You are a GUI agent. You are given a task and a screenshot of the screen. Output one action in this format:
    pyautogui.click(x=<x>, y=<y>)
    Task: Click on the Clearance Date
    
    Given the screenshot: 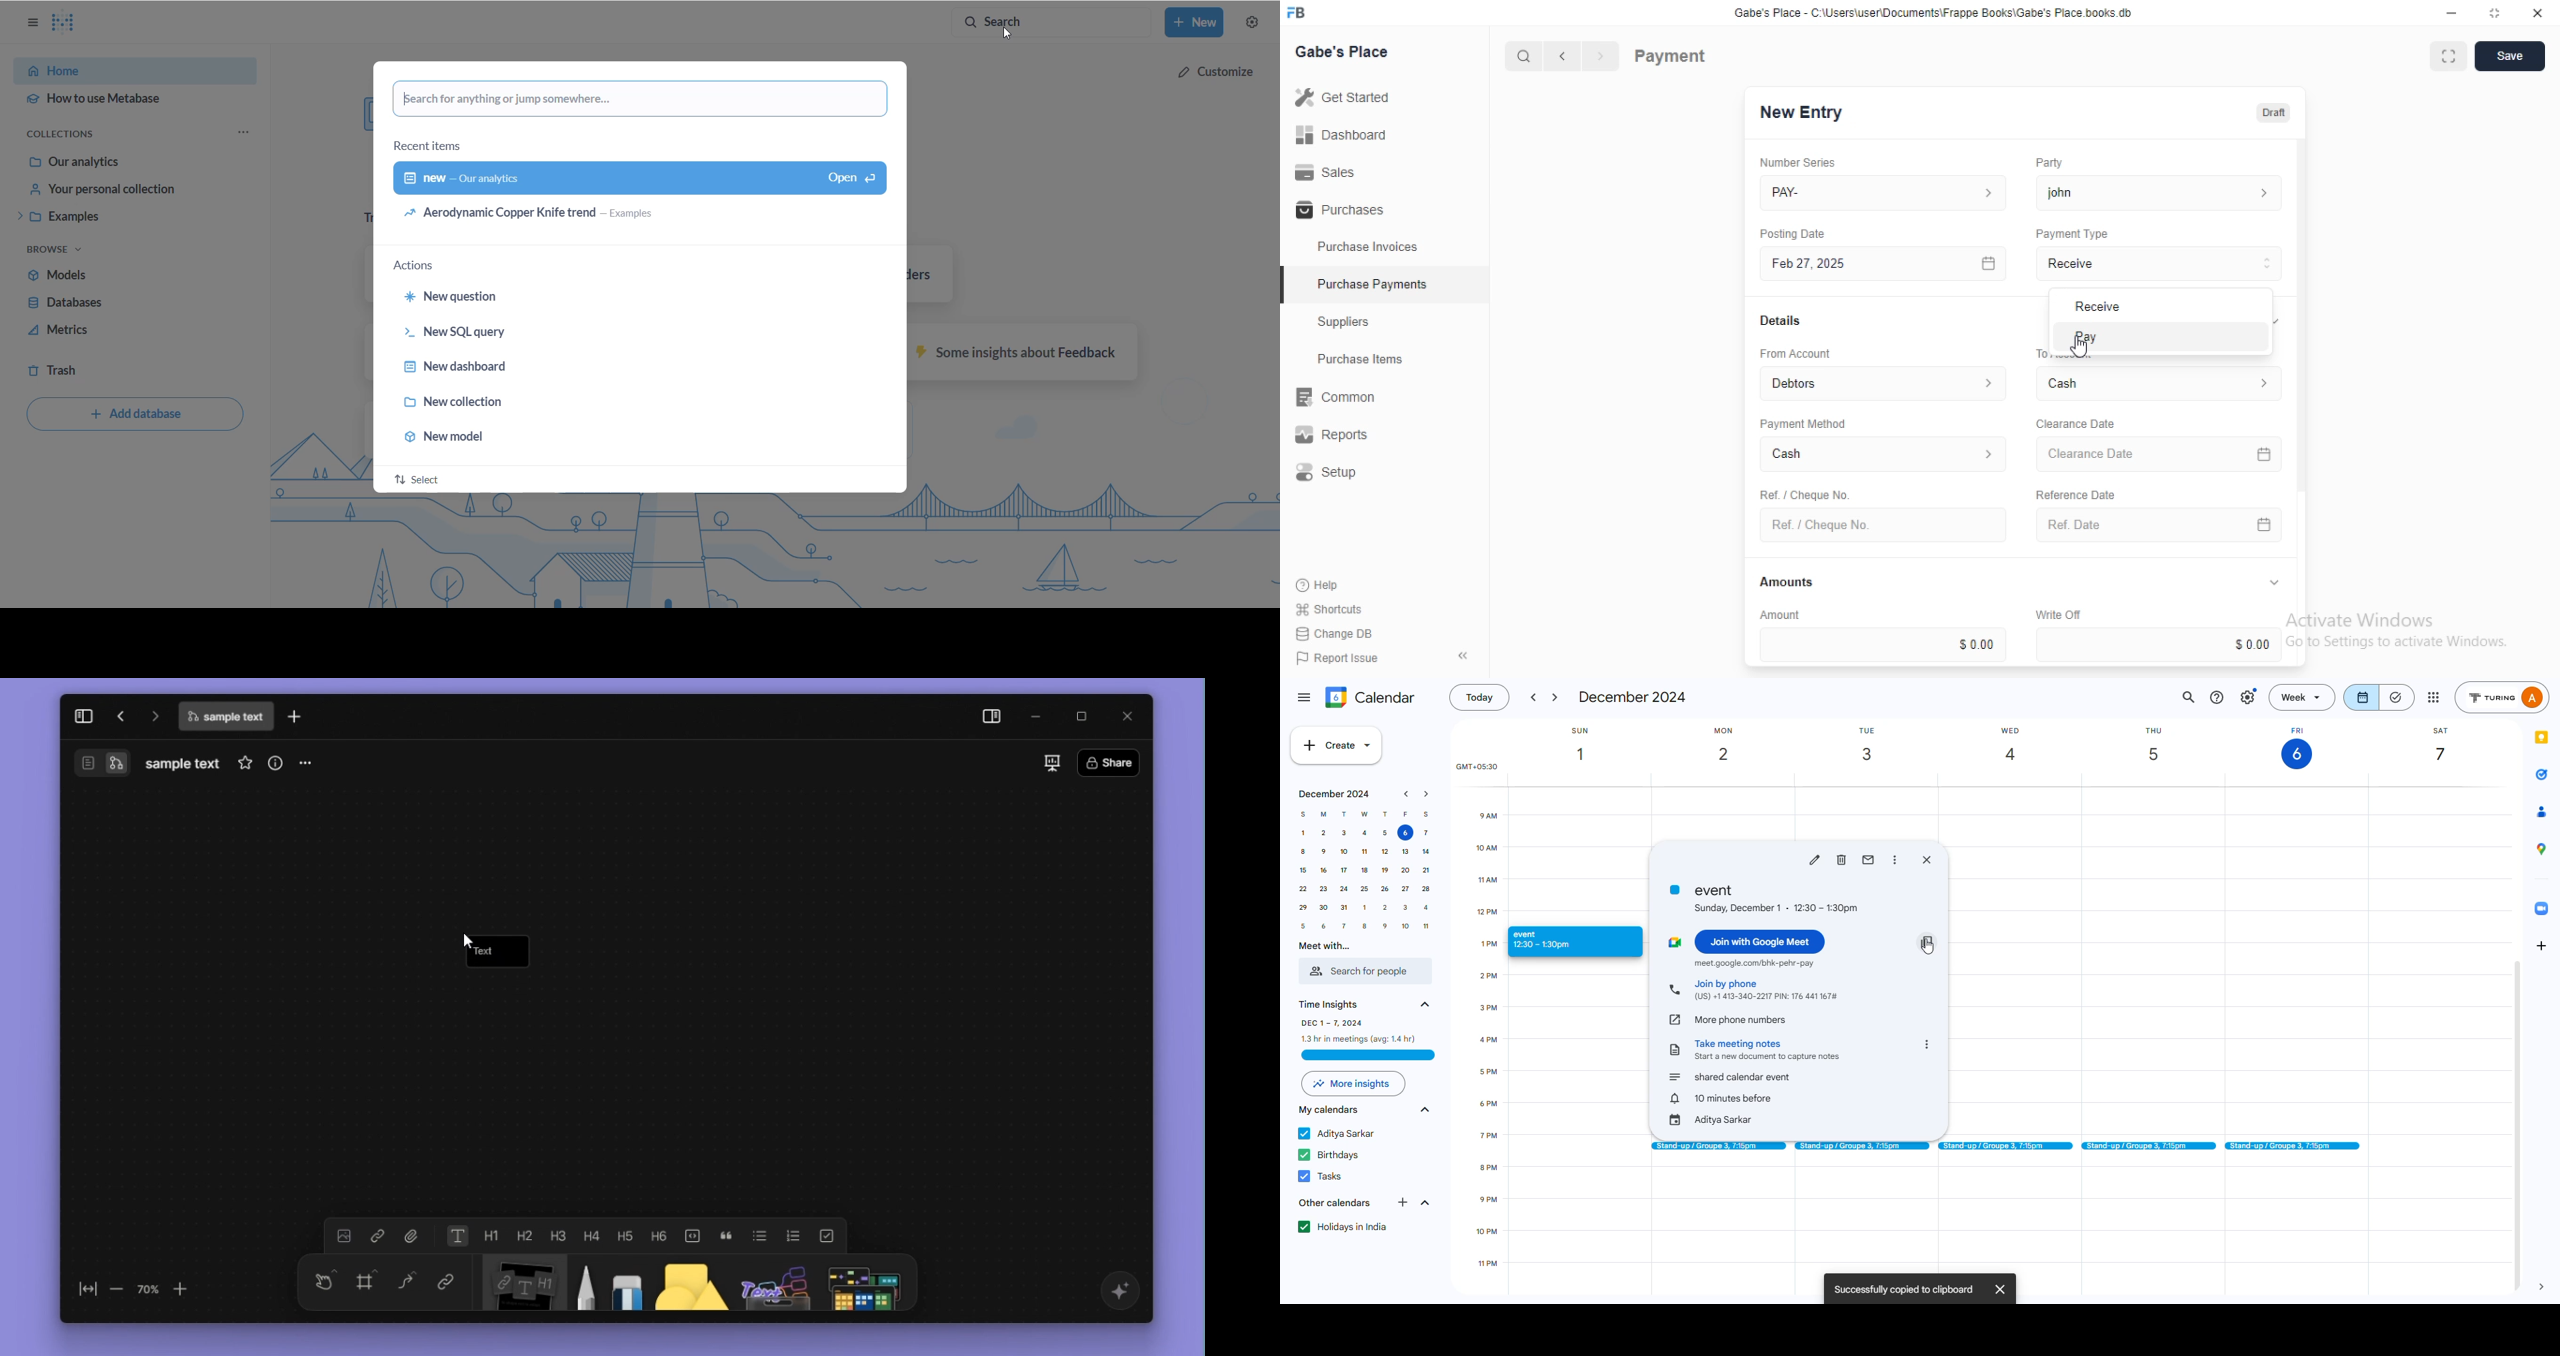 What is the action you would take?
    pyautogui.click(x=2162, y=455)
    